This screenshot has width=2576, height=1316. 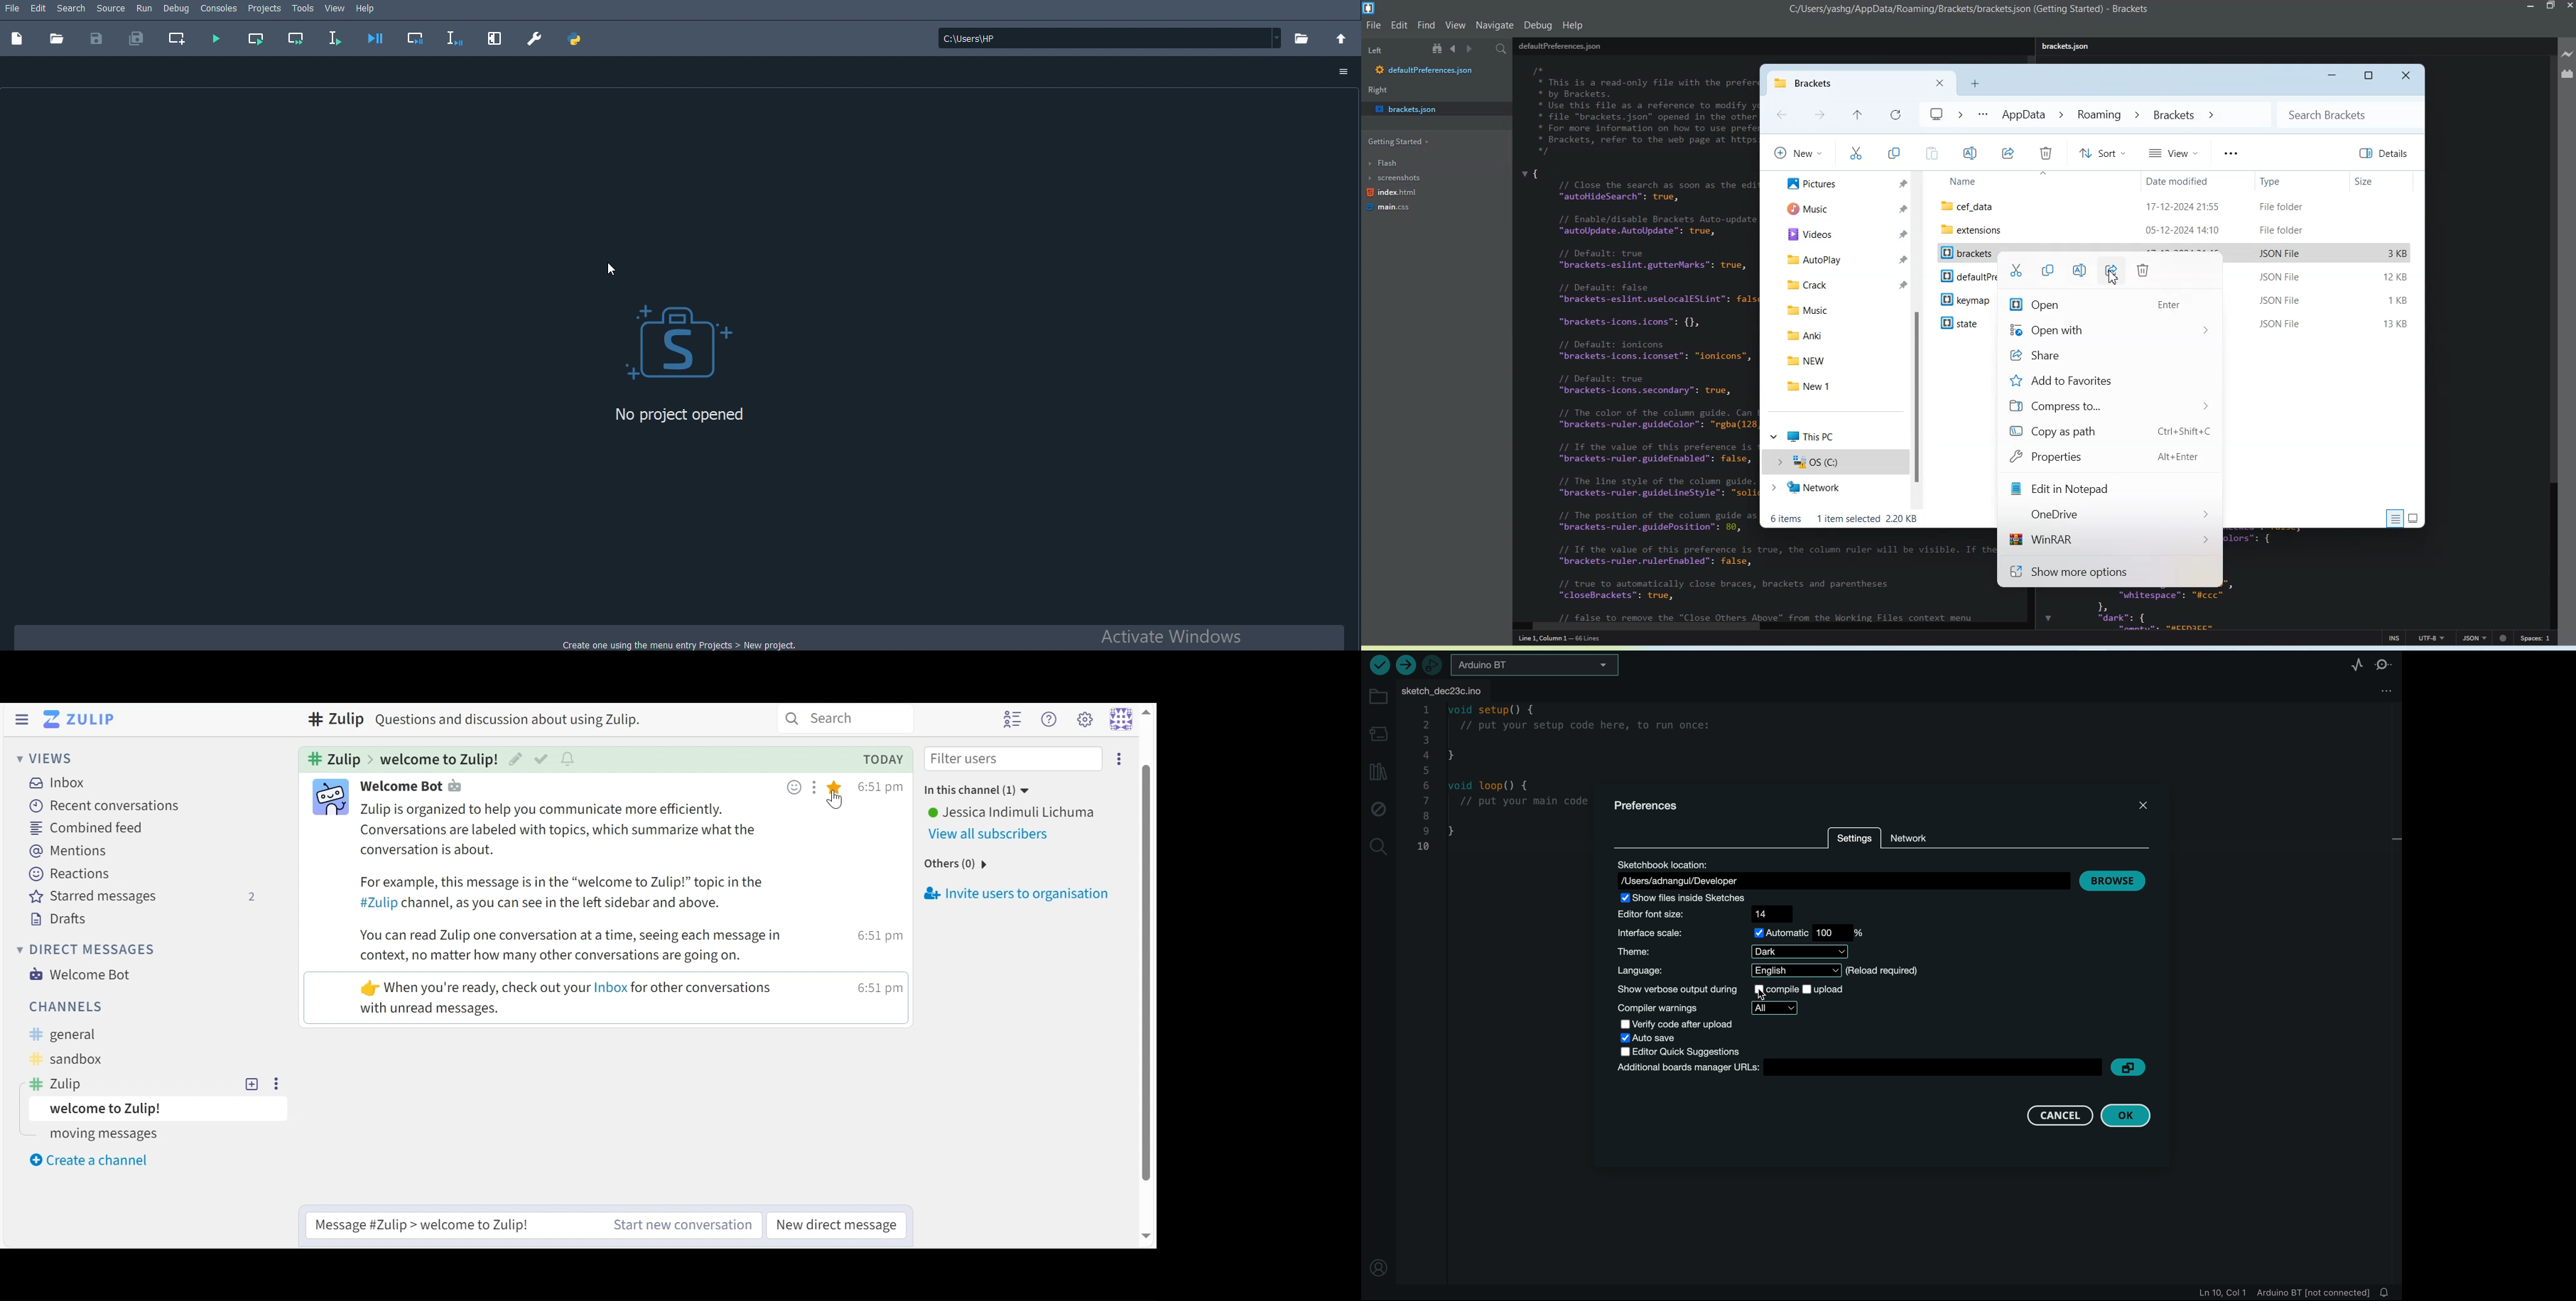 What do you see at coordinates (104, 1138) in the screenshot?
I see `moving messages` at bounding box center [104, 1138].